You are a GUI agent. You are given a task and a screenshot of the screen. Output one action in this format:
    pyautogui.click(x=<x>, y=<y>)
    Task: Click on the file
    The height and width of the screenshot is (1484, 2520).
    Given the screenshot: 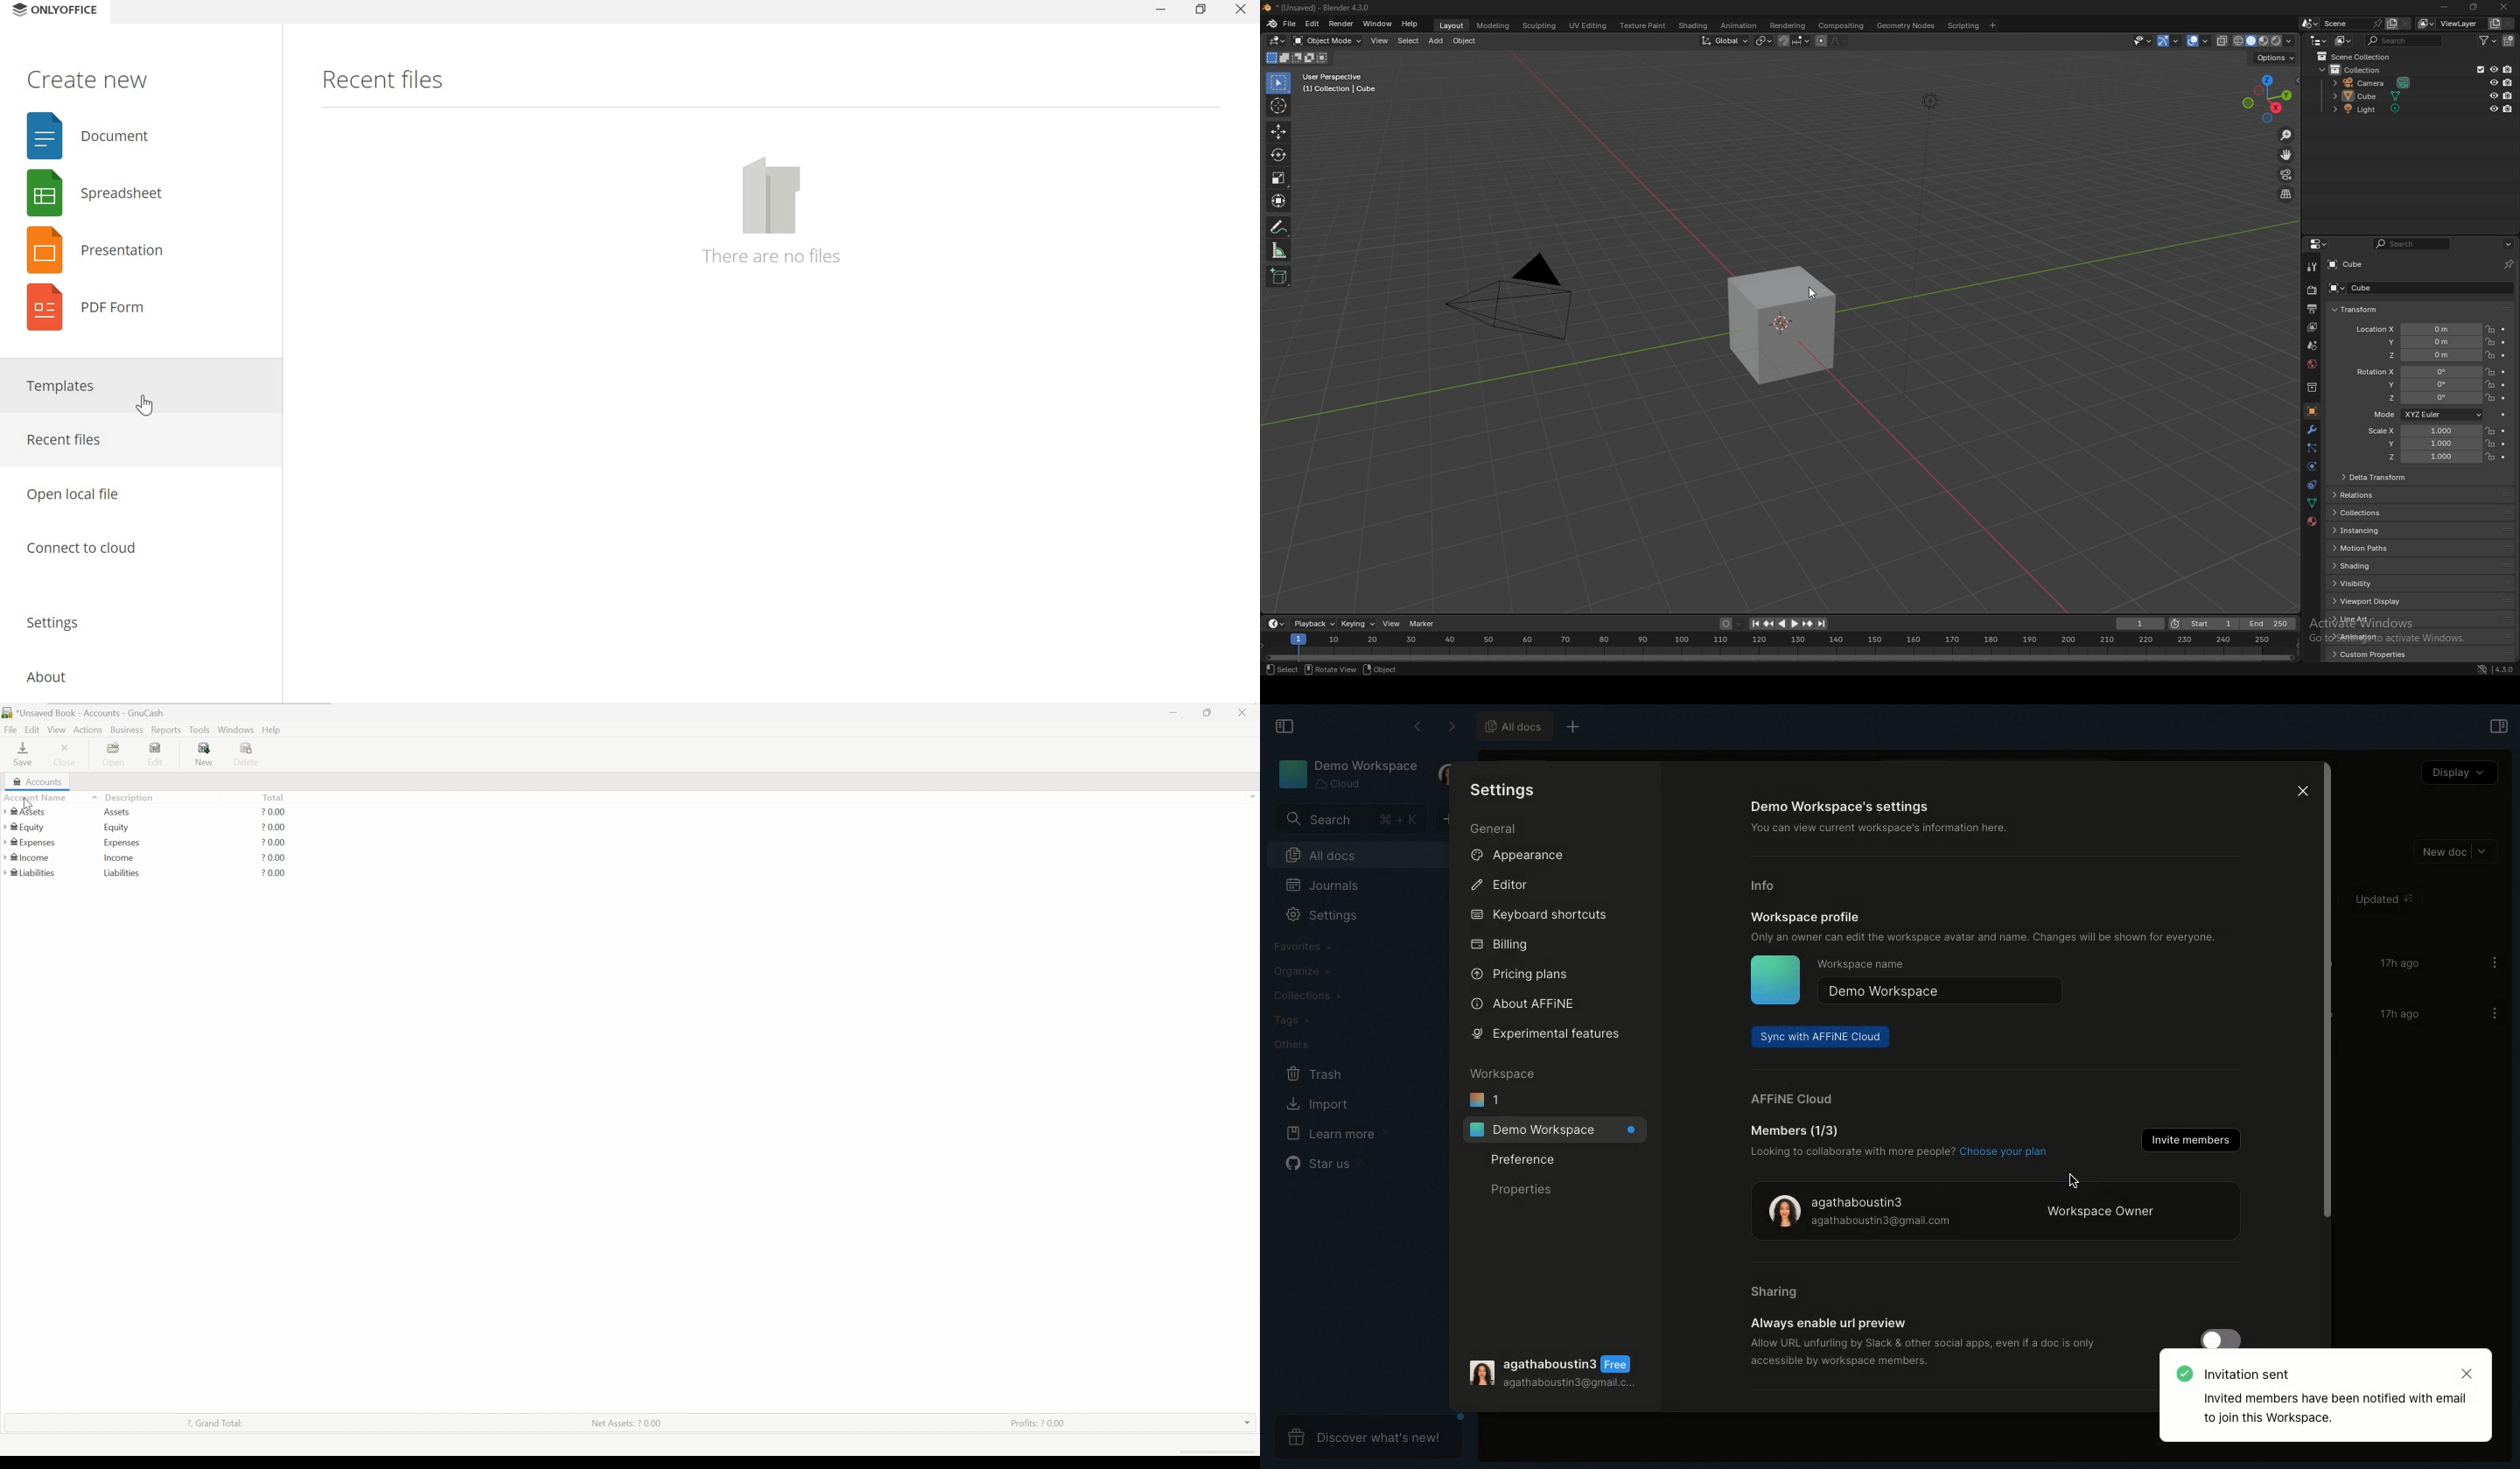 What is the action you would take?
    pyautogui.click(x=1290, y=24)
    